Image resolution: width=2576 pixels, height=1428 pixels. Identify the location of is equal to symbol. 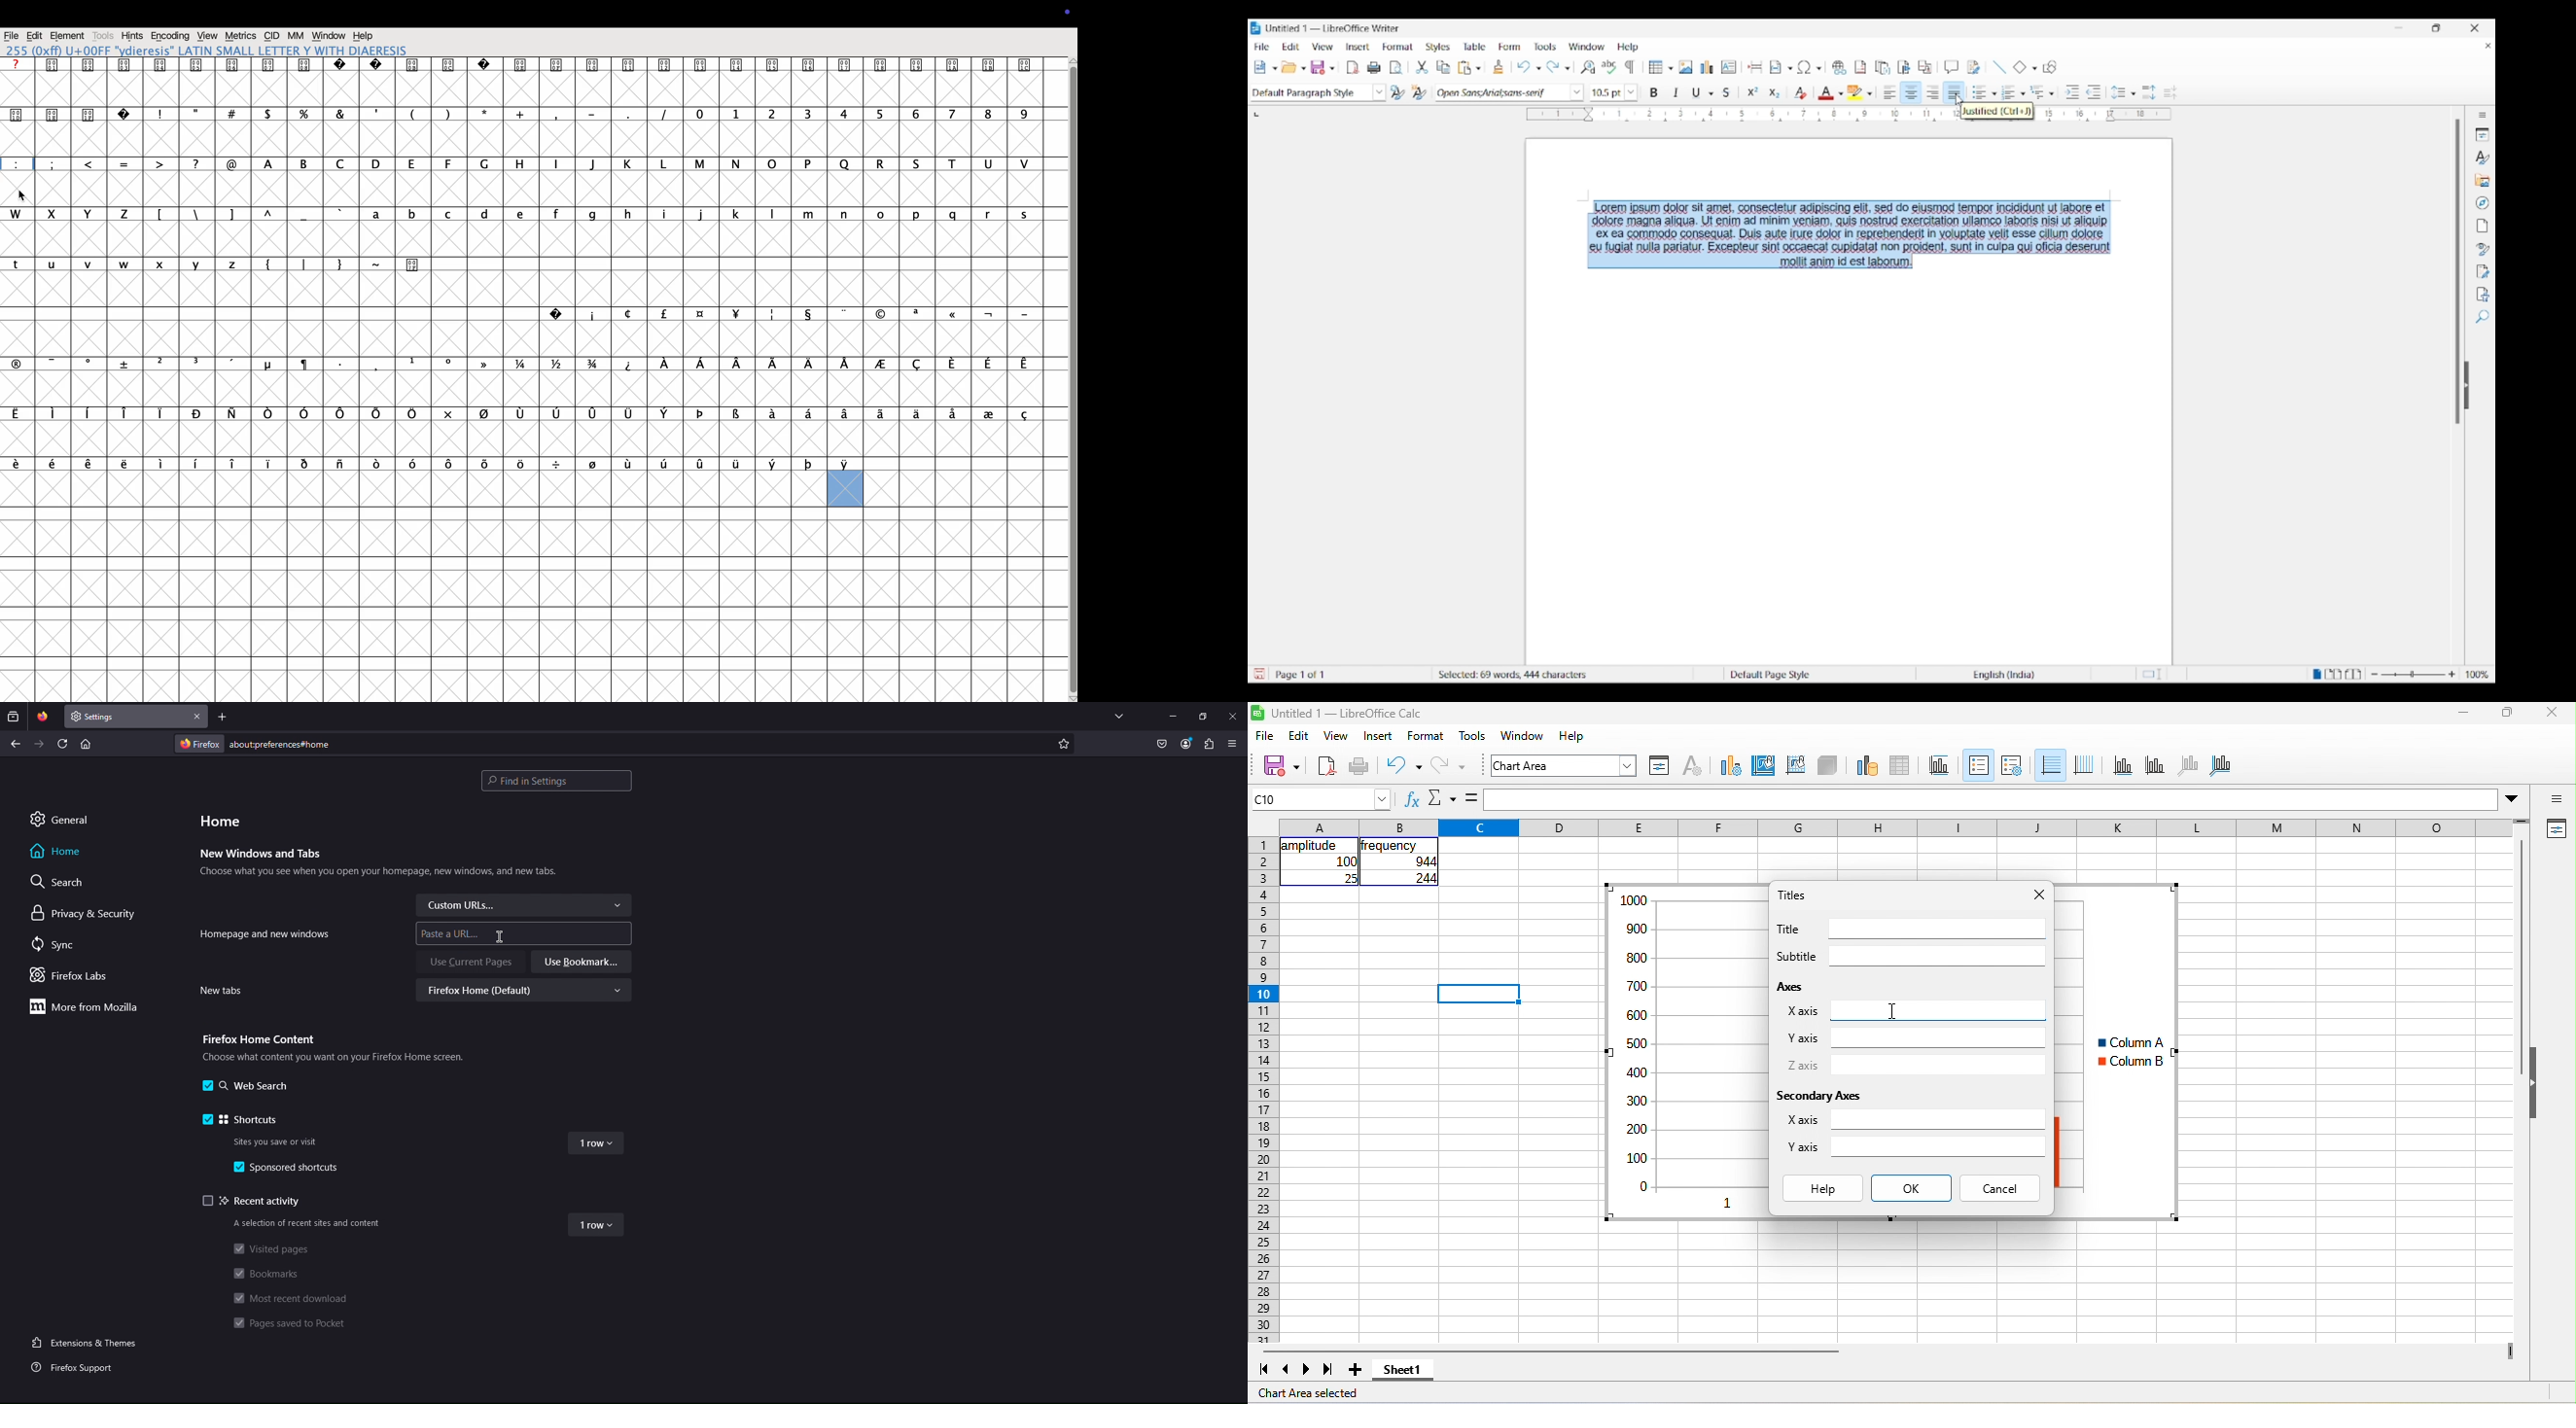
(1471, 798).